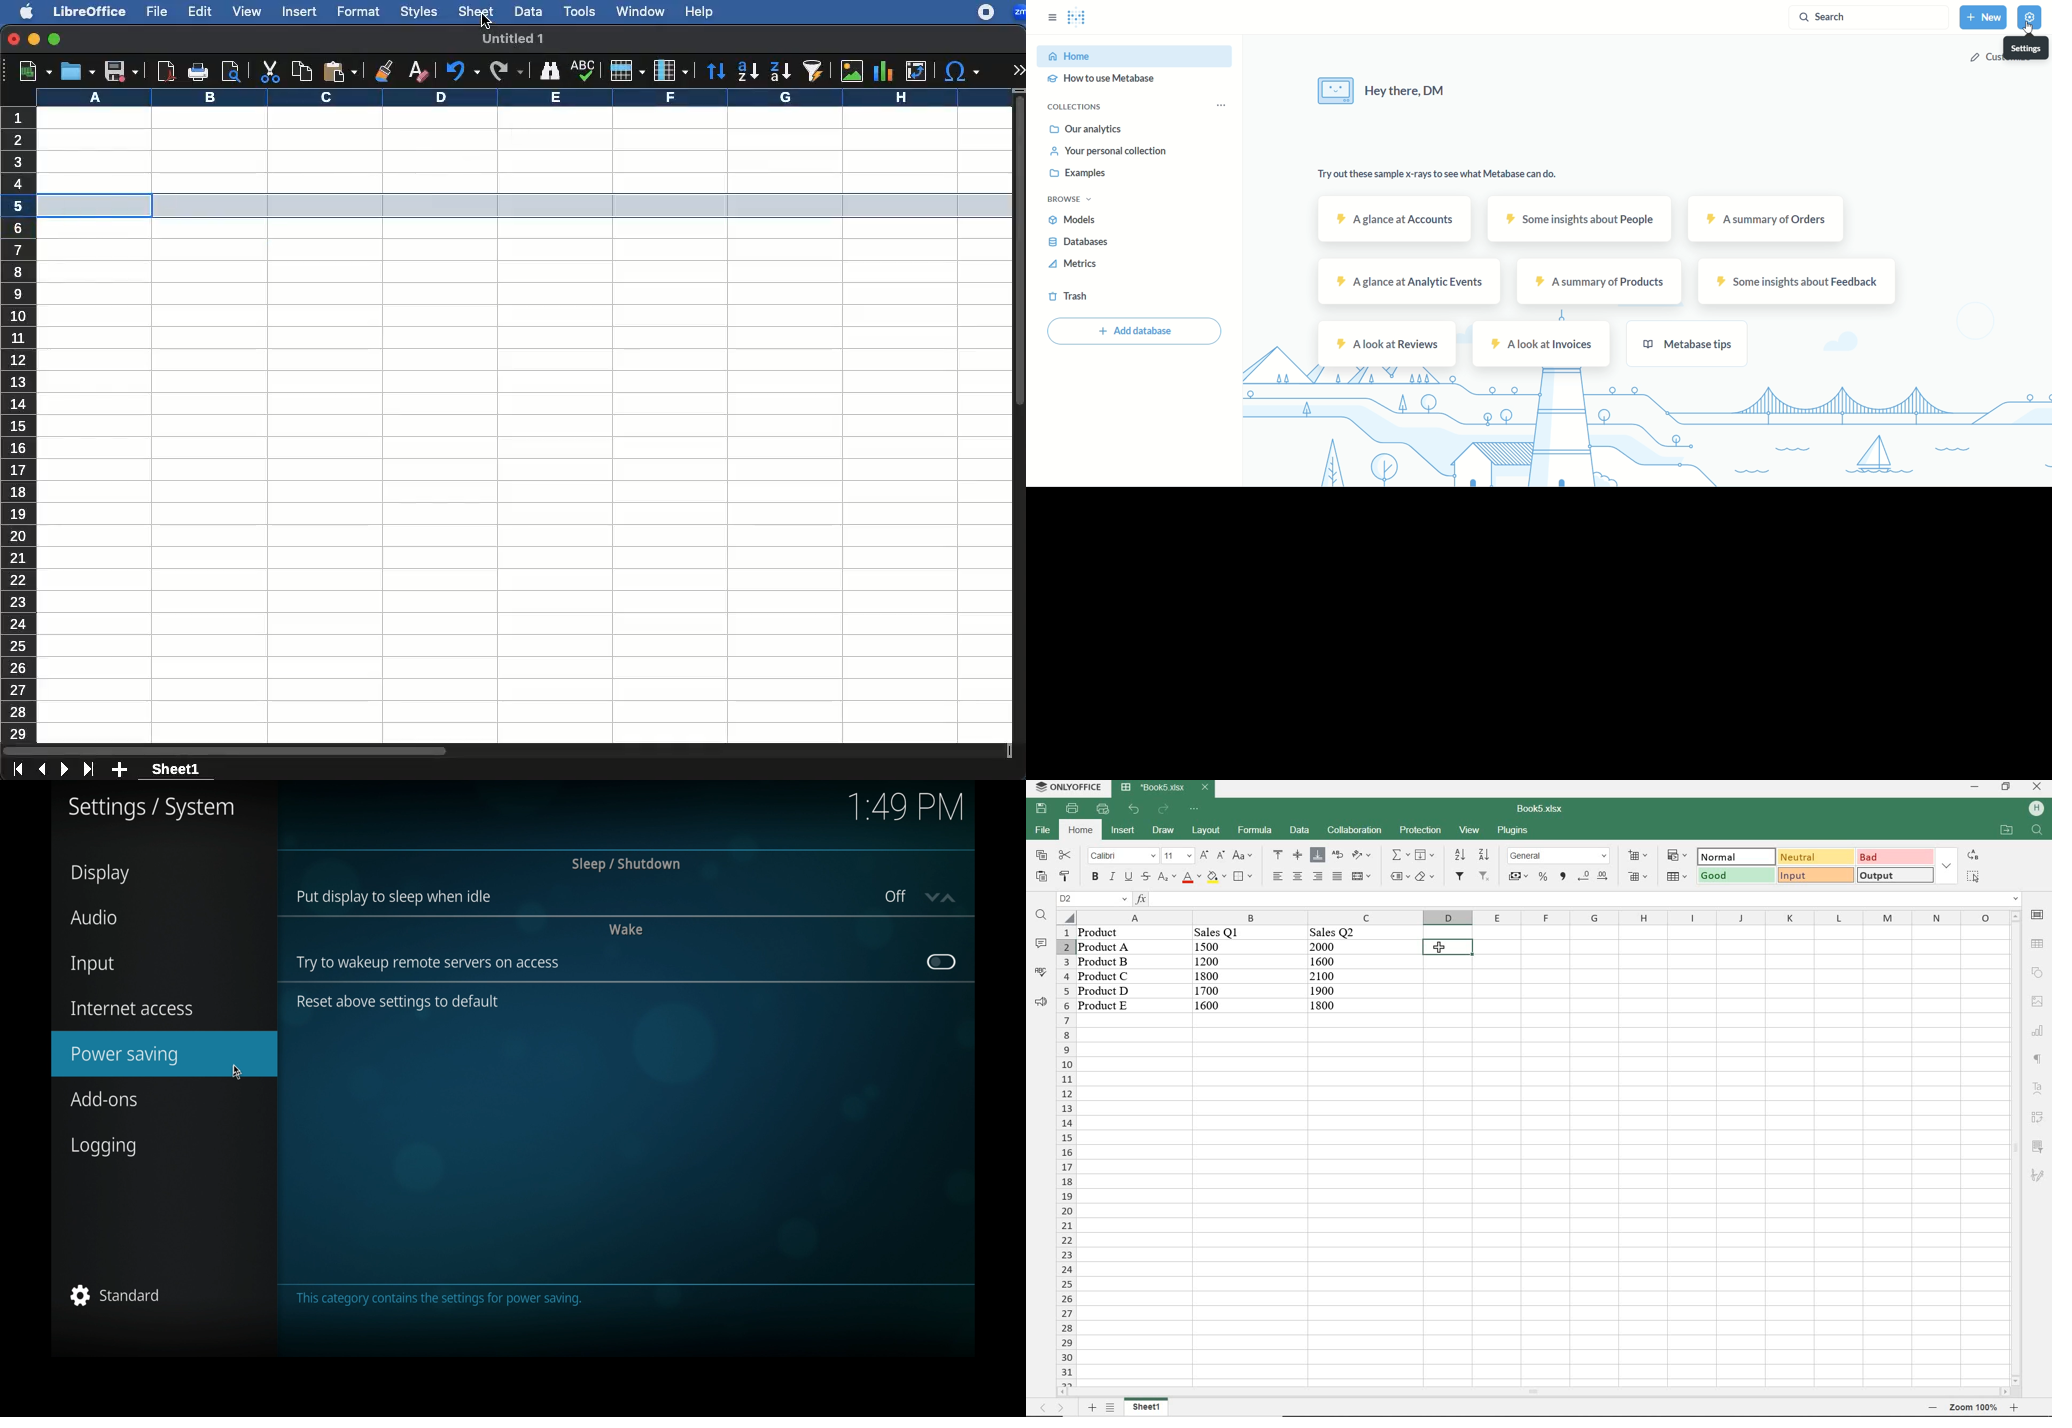 The height and width of the screenshot is (1428, 2072). What do you see at coordinates (199, 12) in the screenshot?
I see `edit` at bounding box center [199, 12].